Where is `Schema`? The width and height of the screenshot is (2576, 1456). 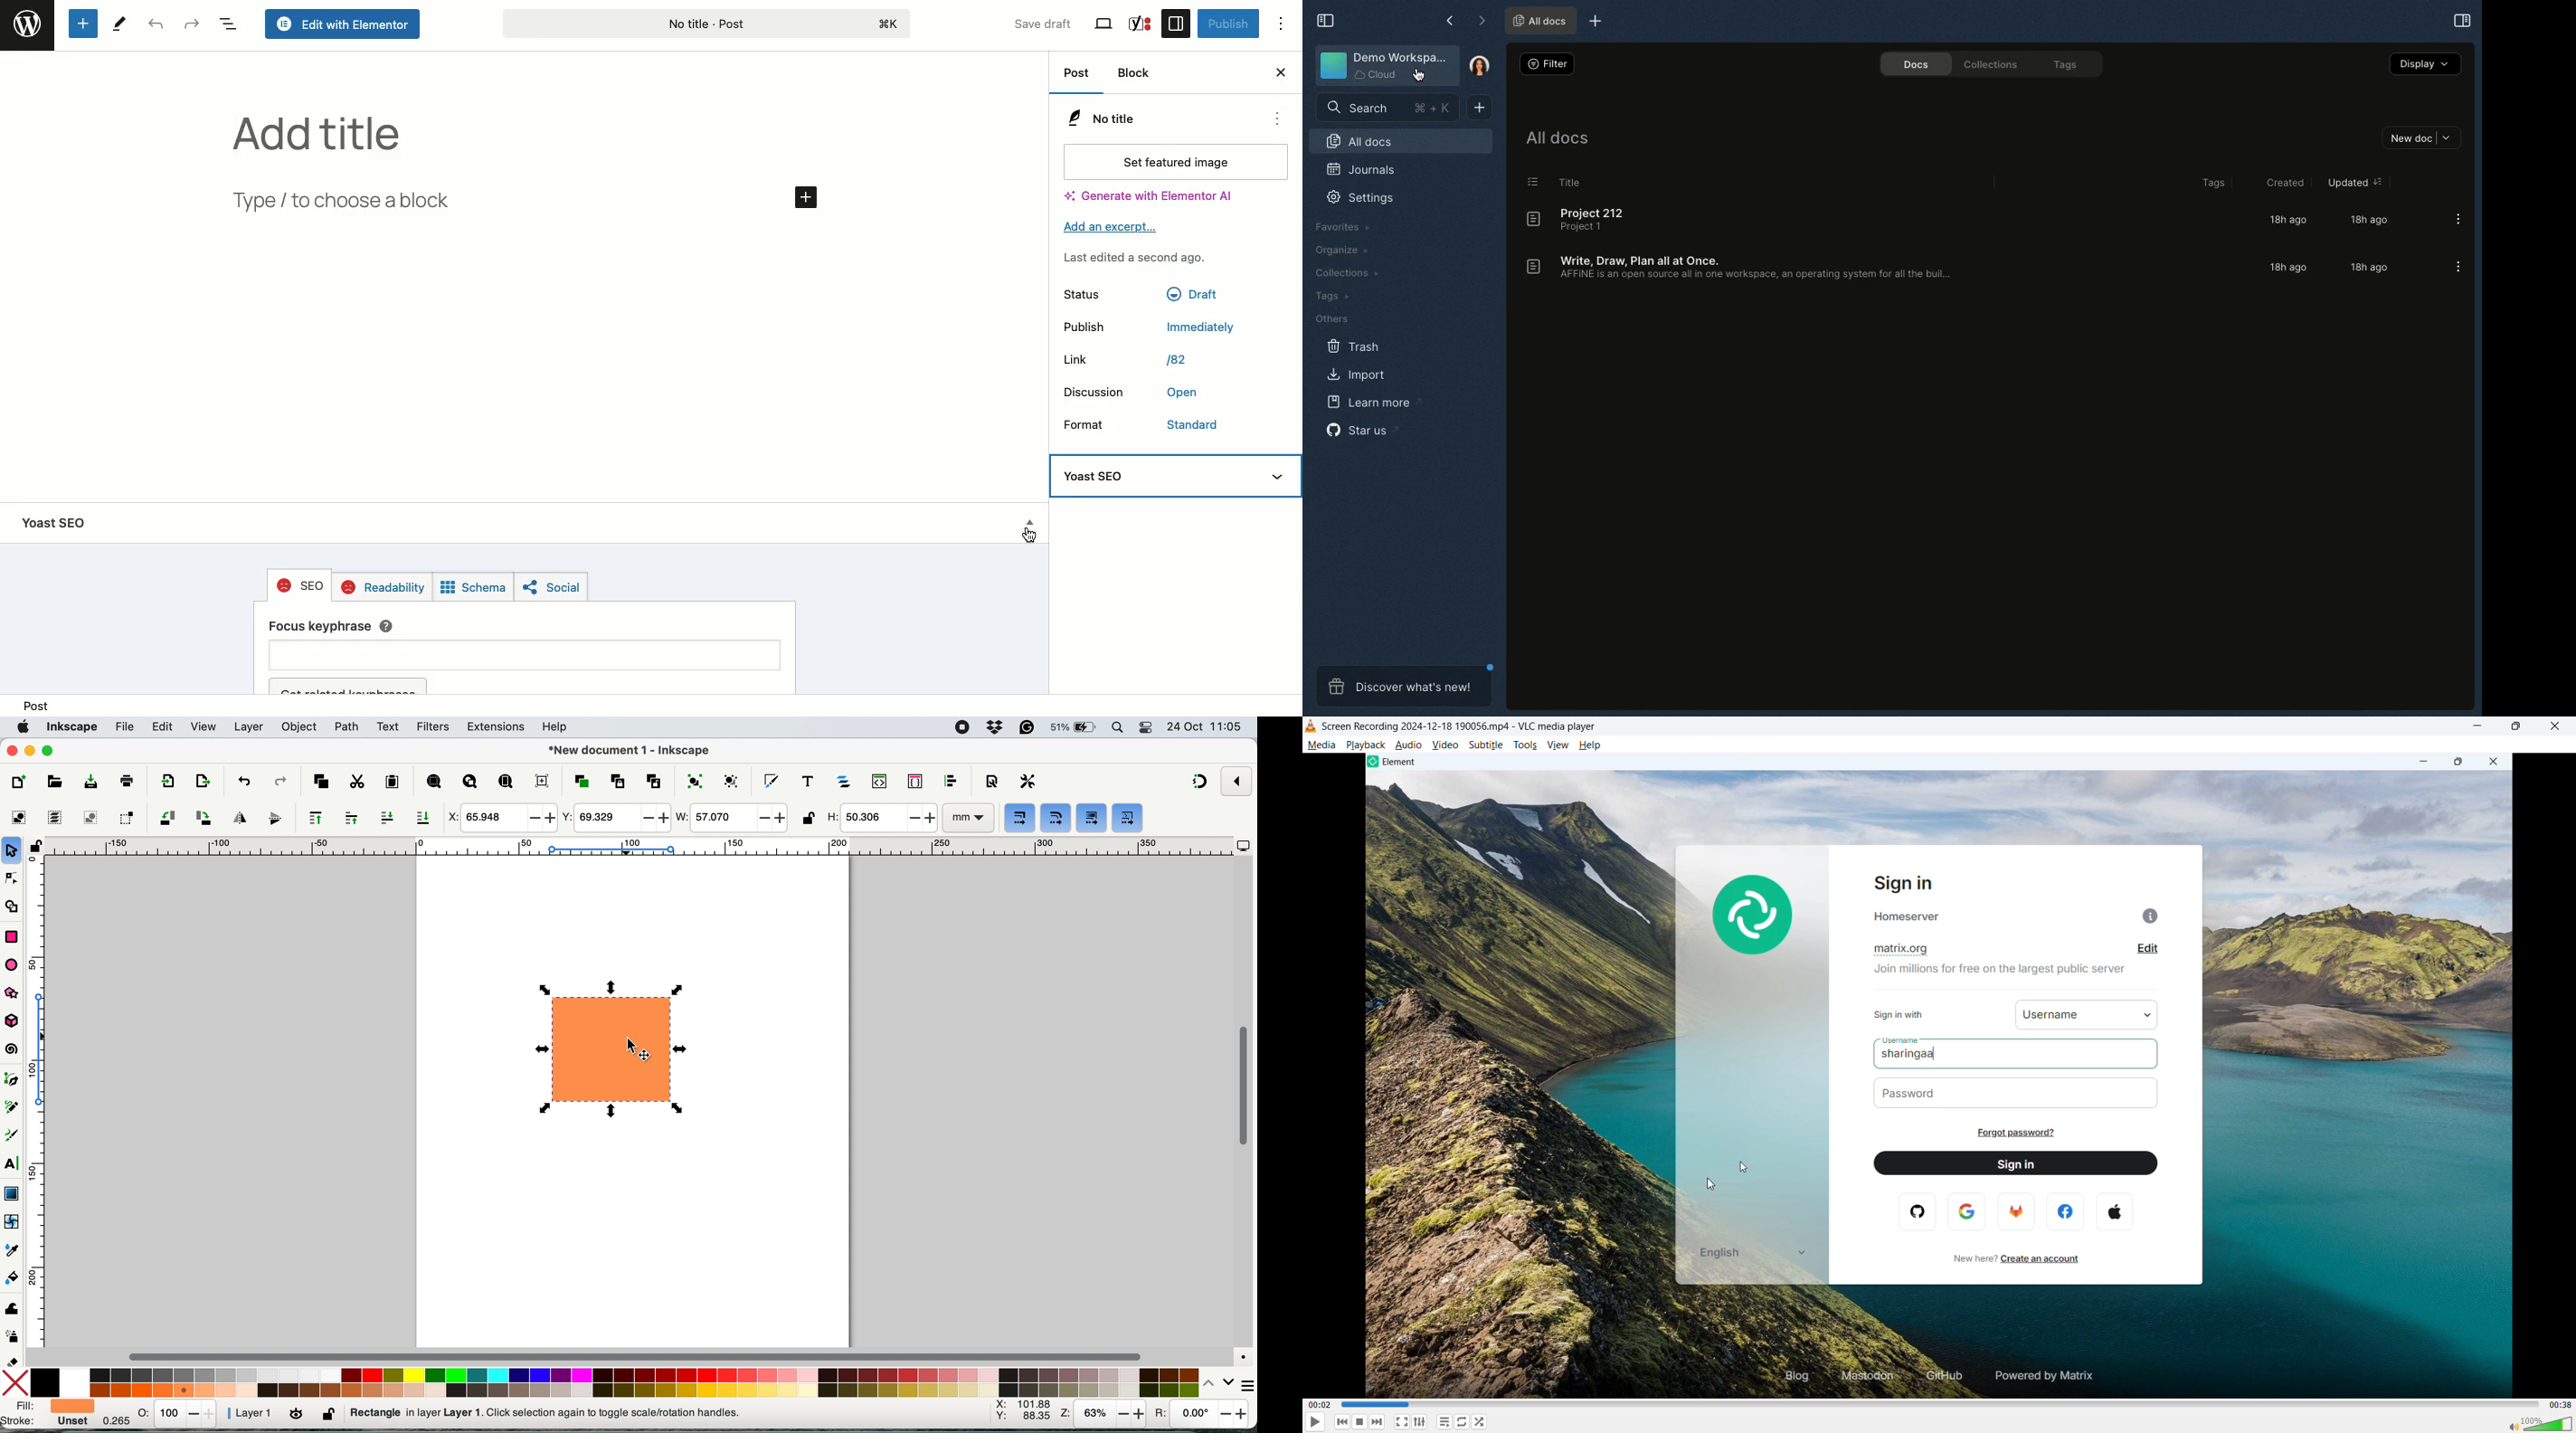 Schema is located at coordinates (473, 589).